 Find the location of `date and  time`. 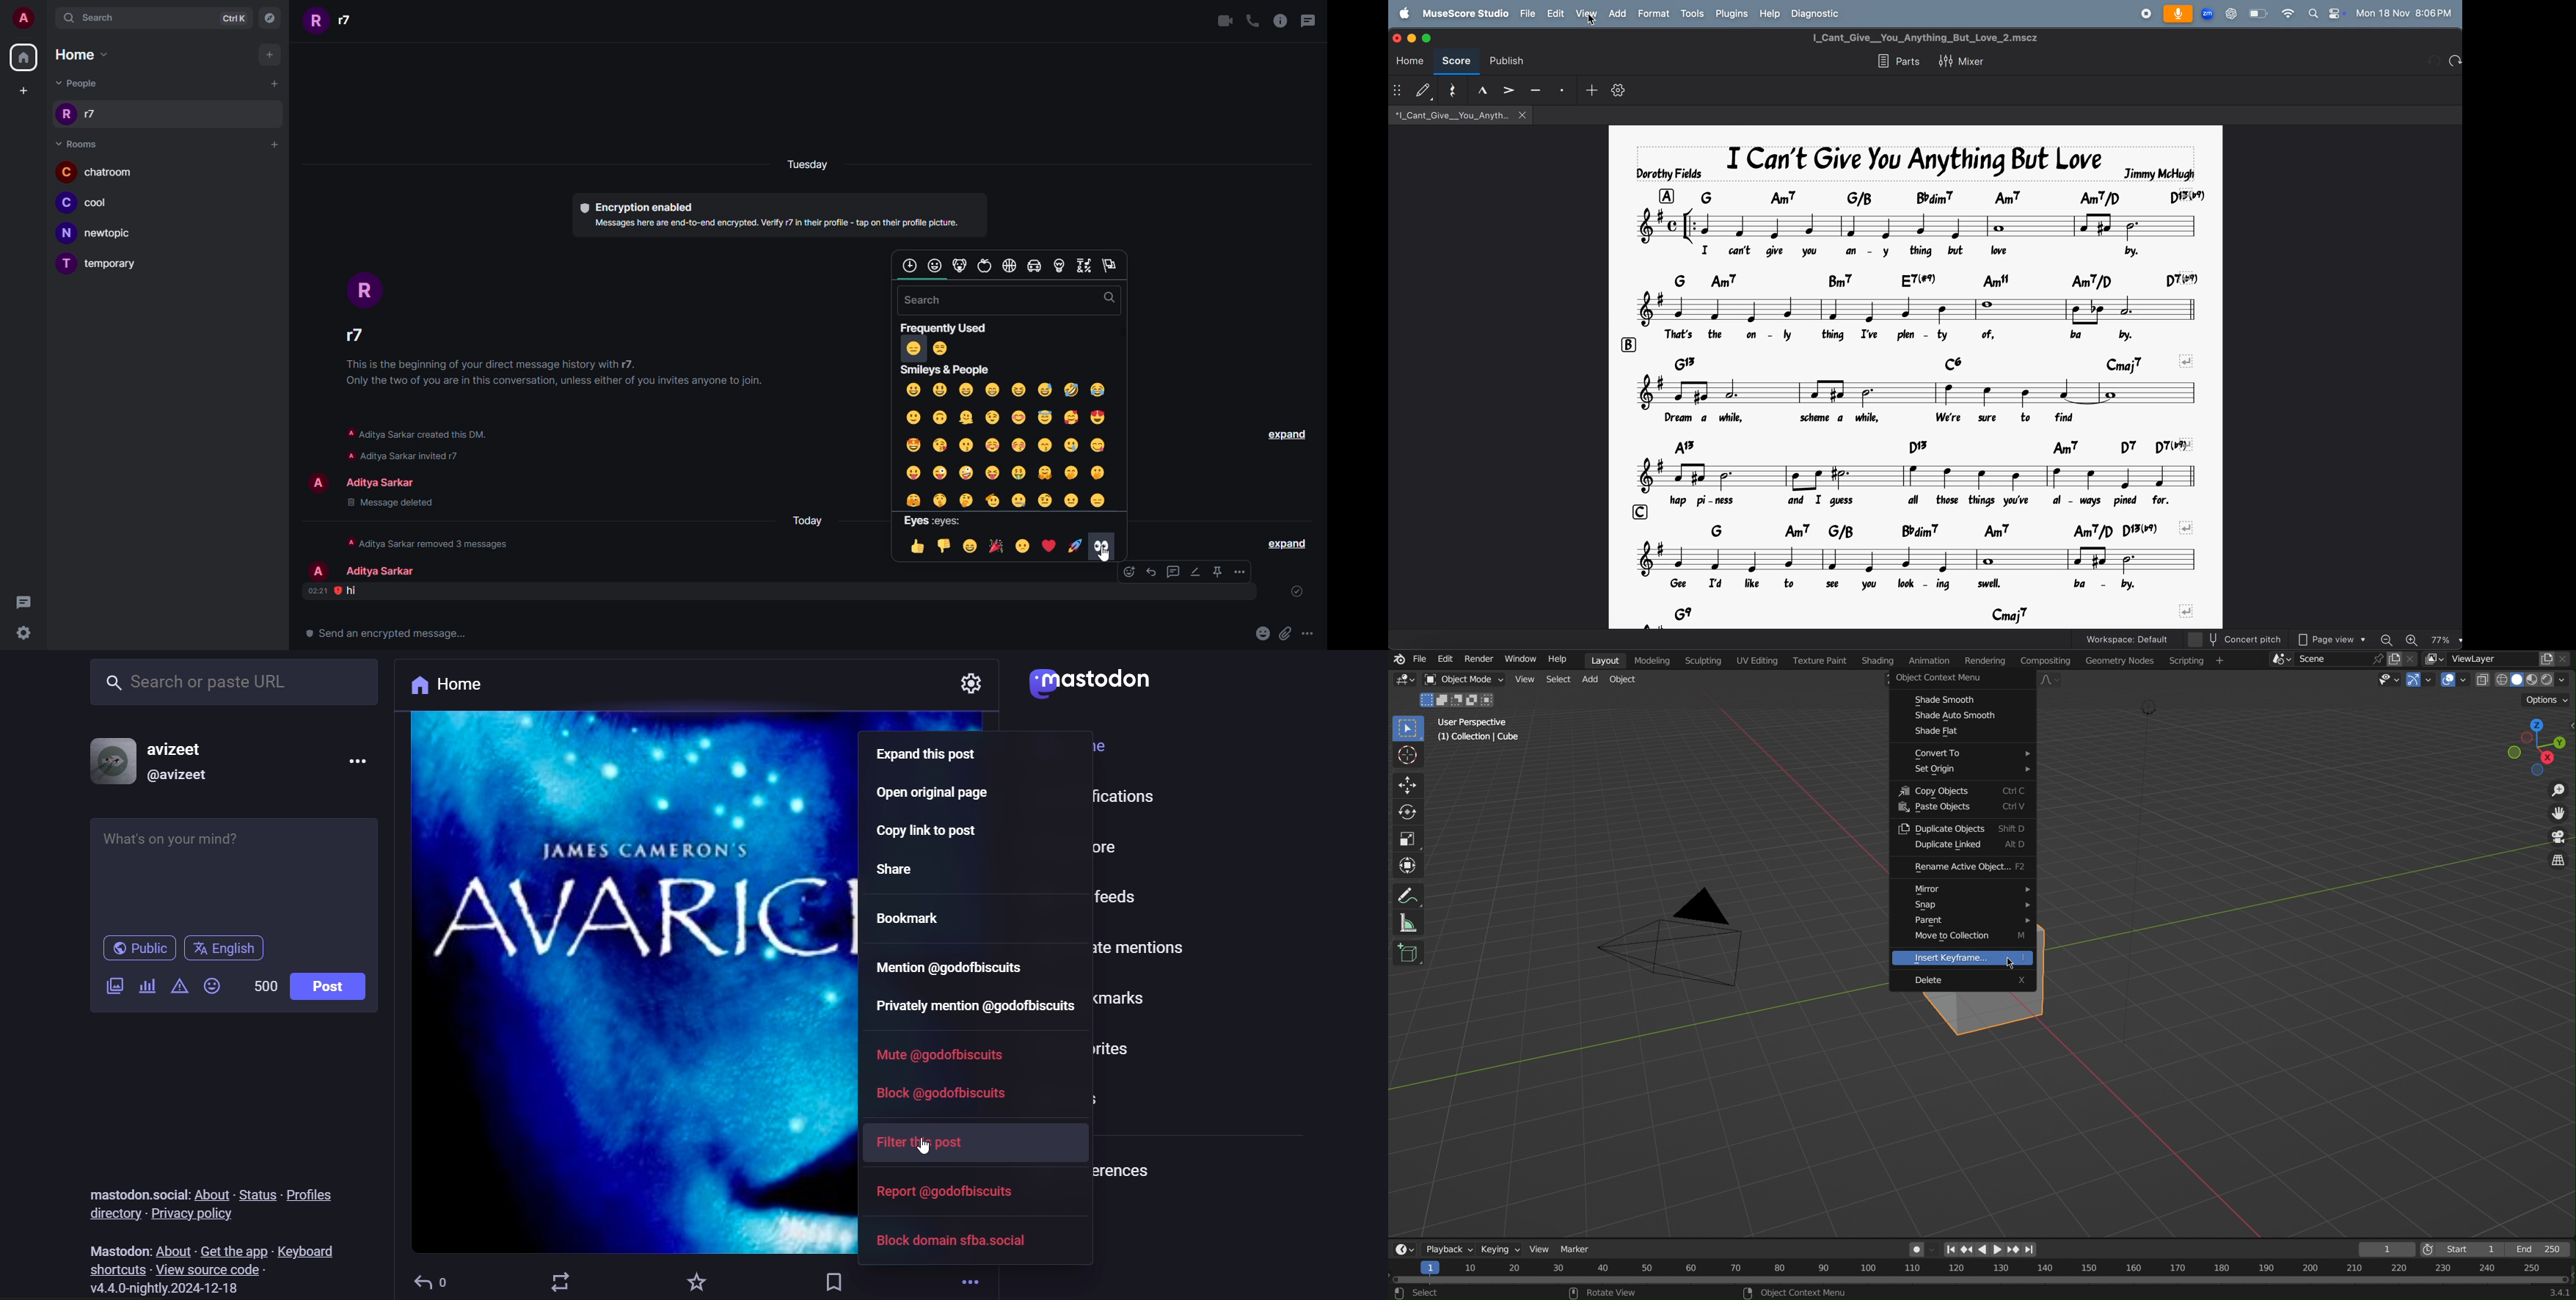

date and  time is located at coordinates (2406, 13).